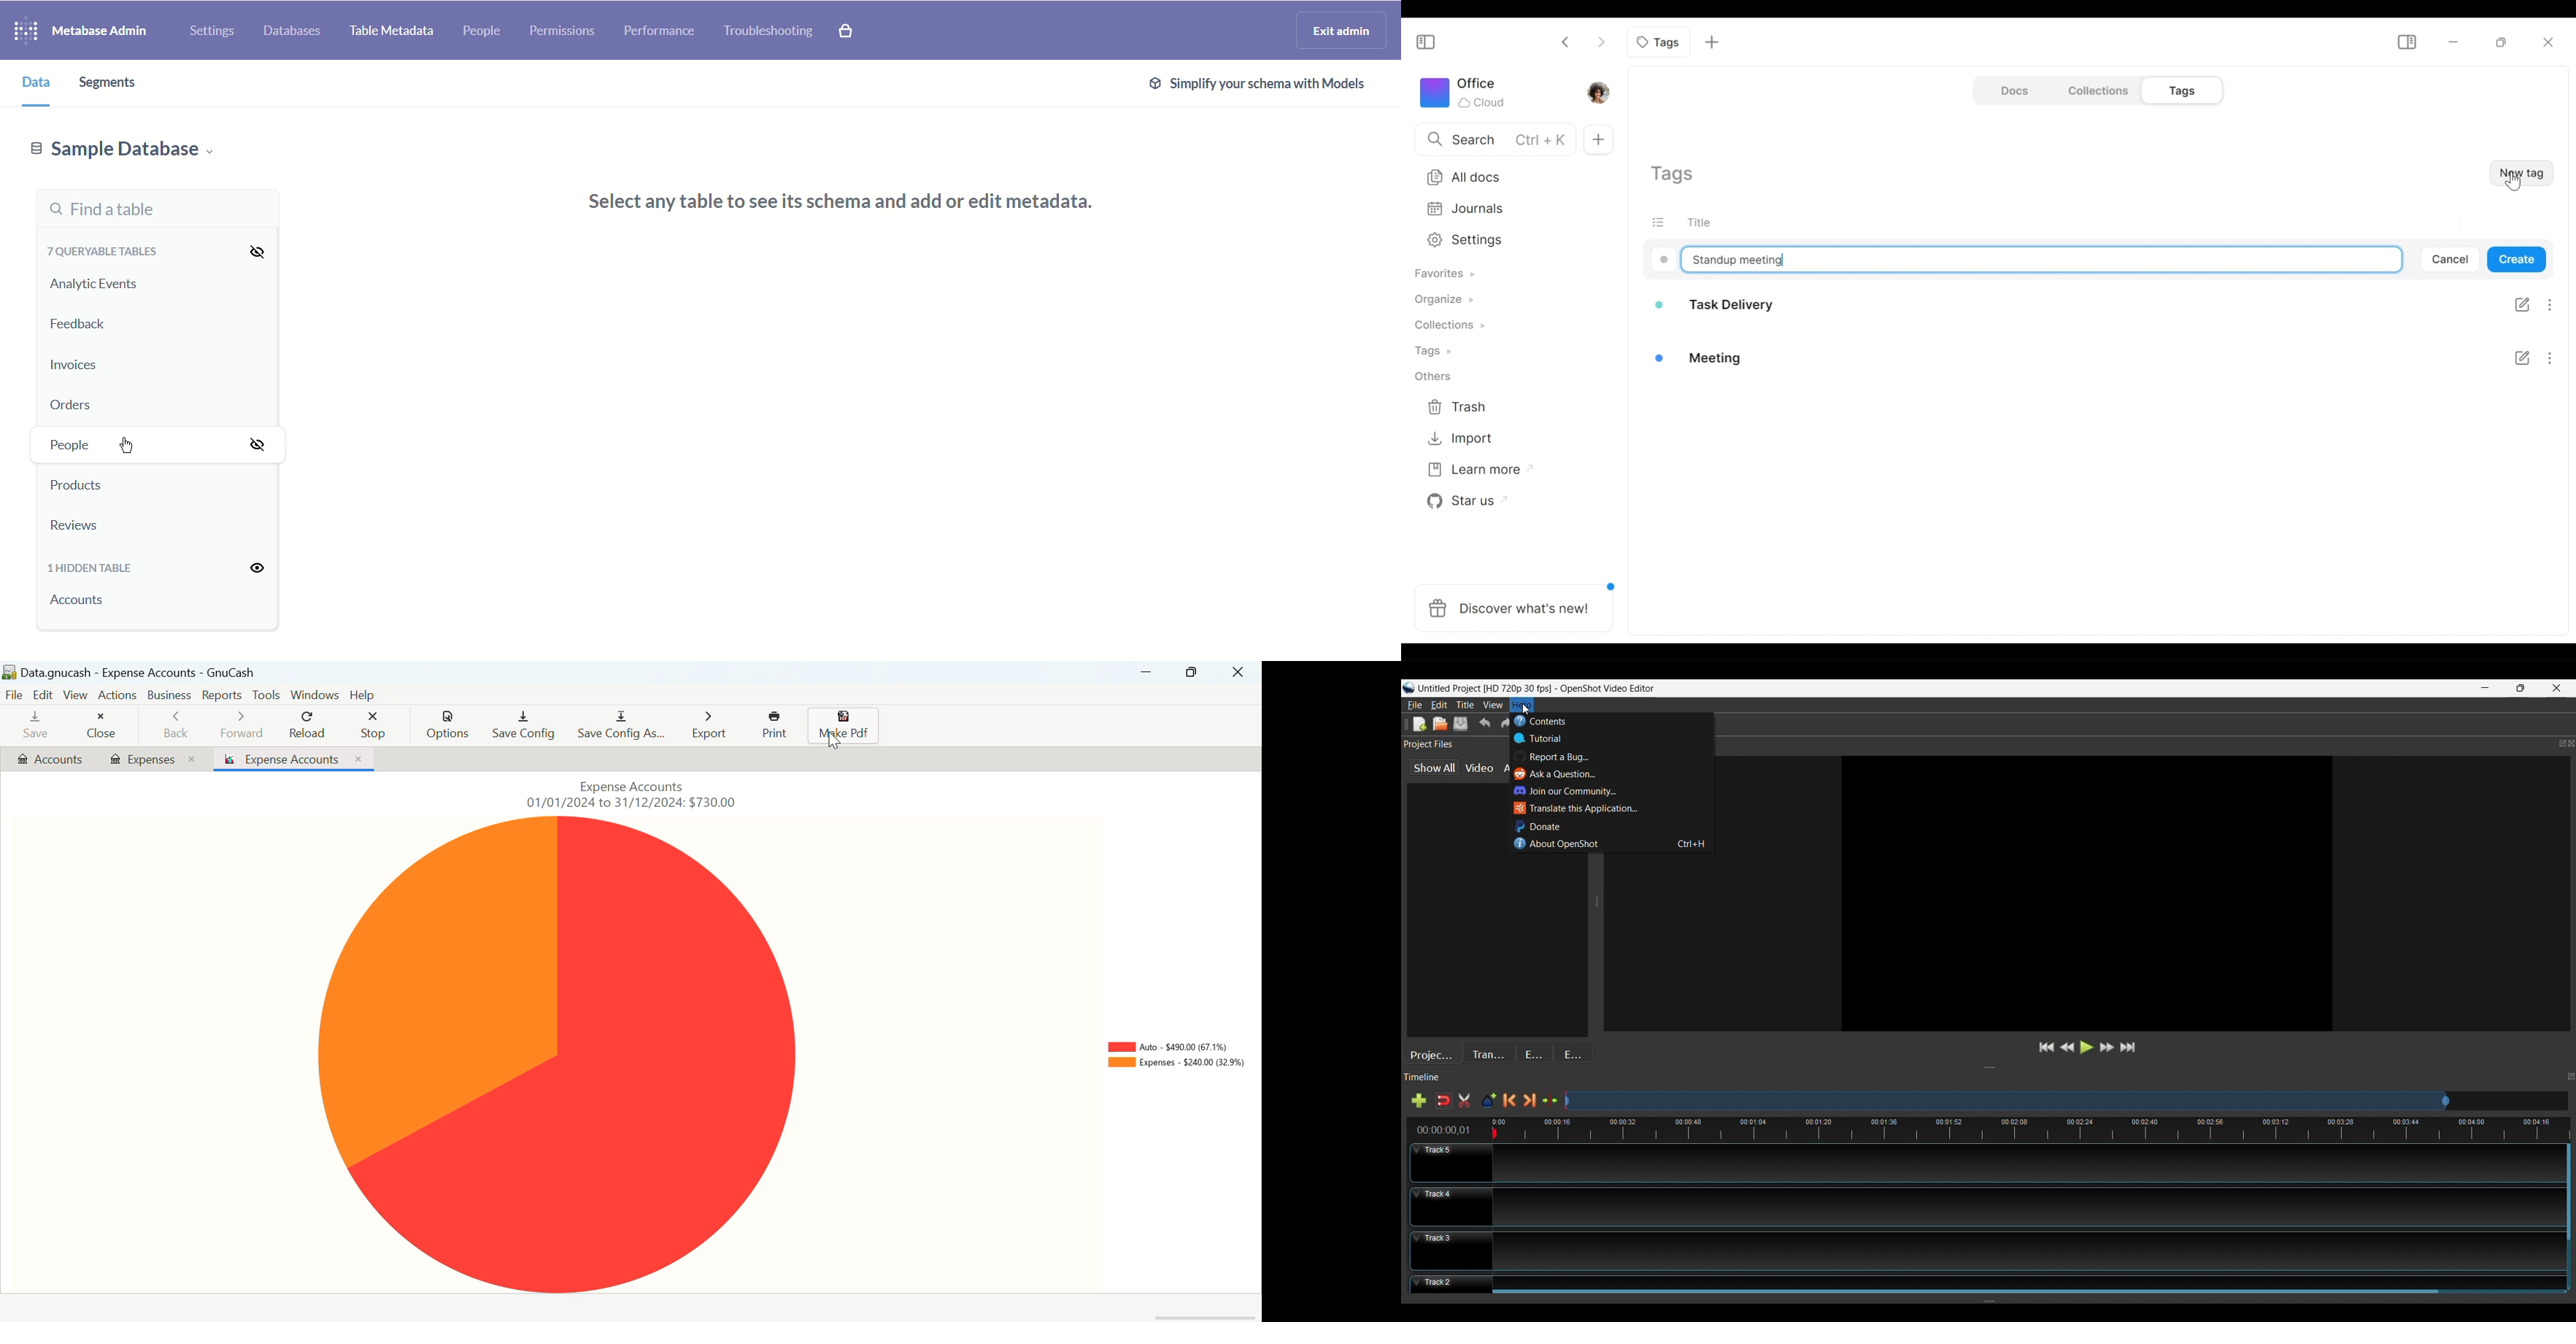 The height and width of the screenshot is (1344, 2576). I want to click on Ask a question, so click(1560, 774).